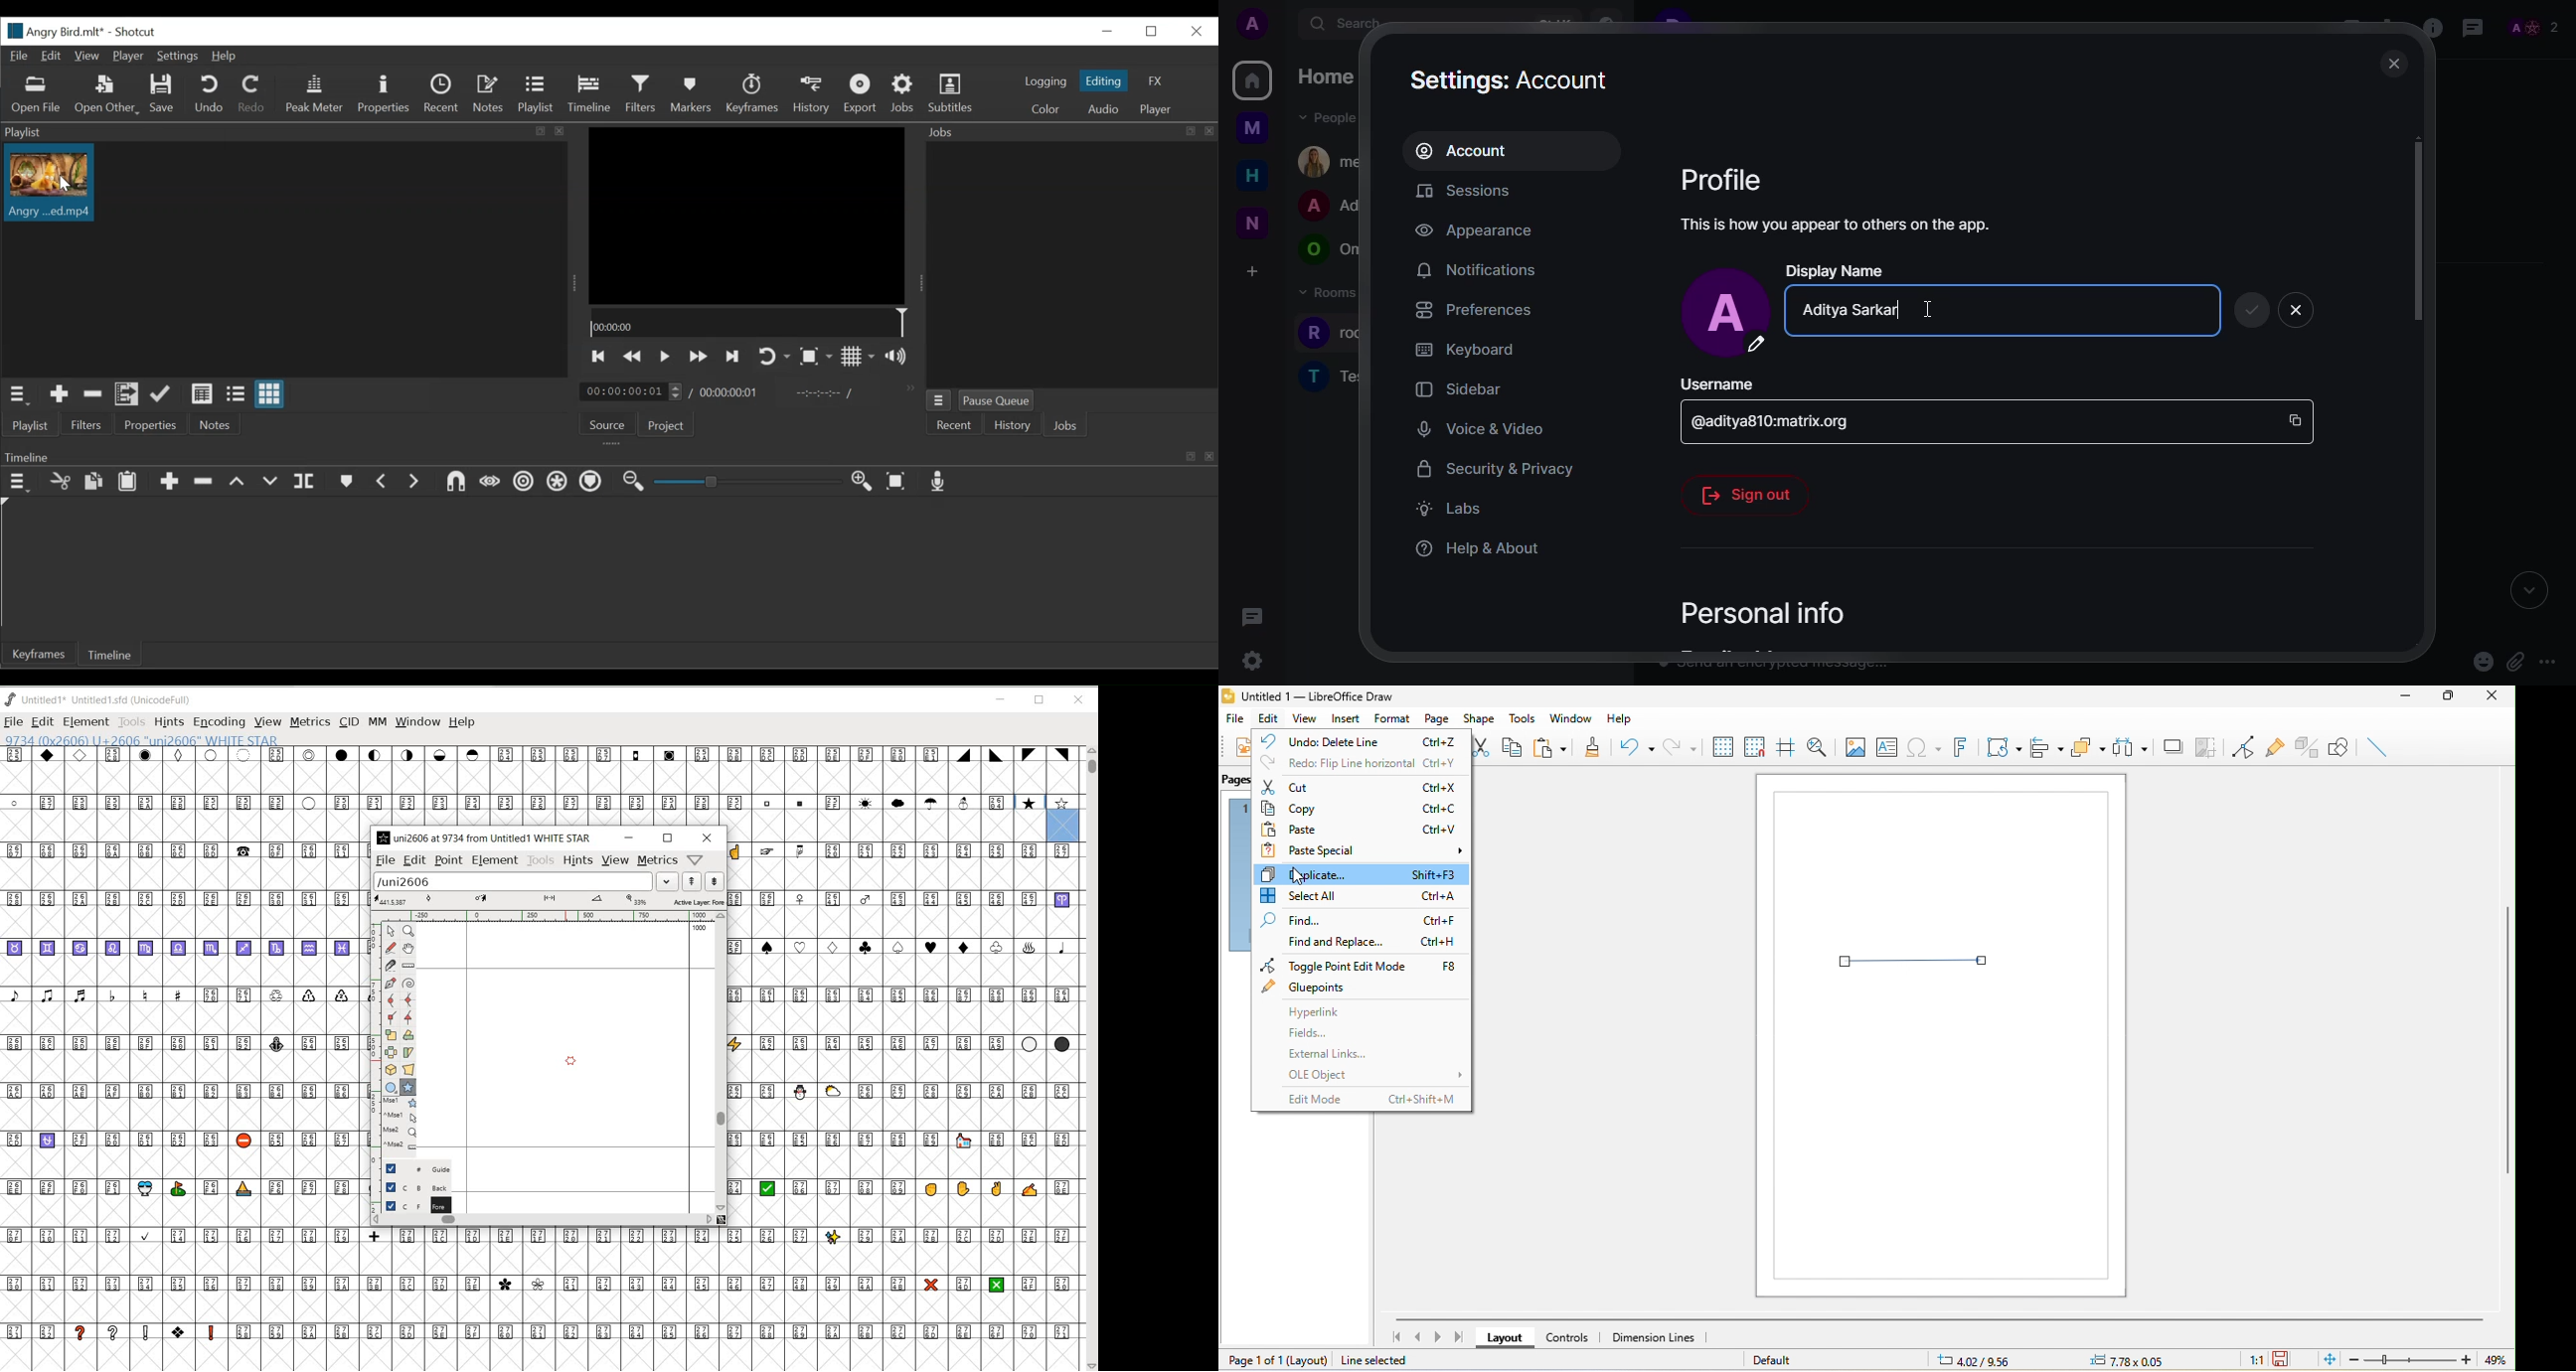 The height and width of the screenshot is (1372, 2576). I want to click on FX, so click(1156, 81).